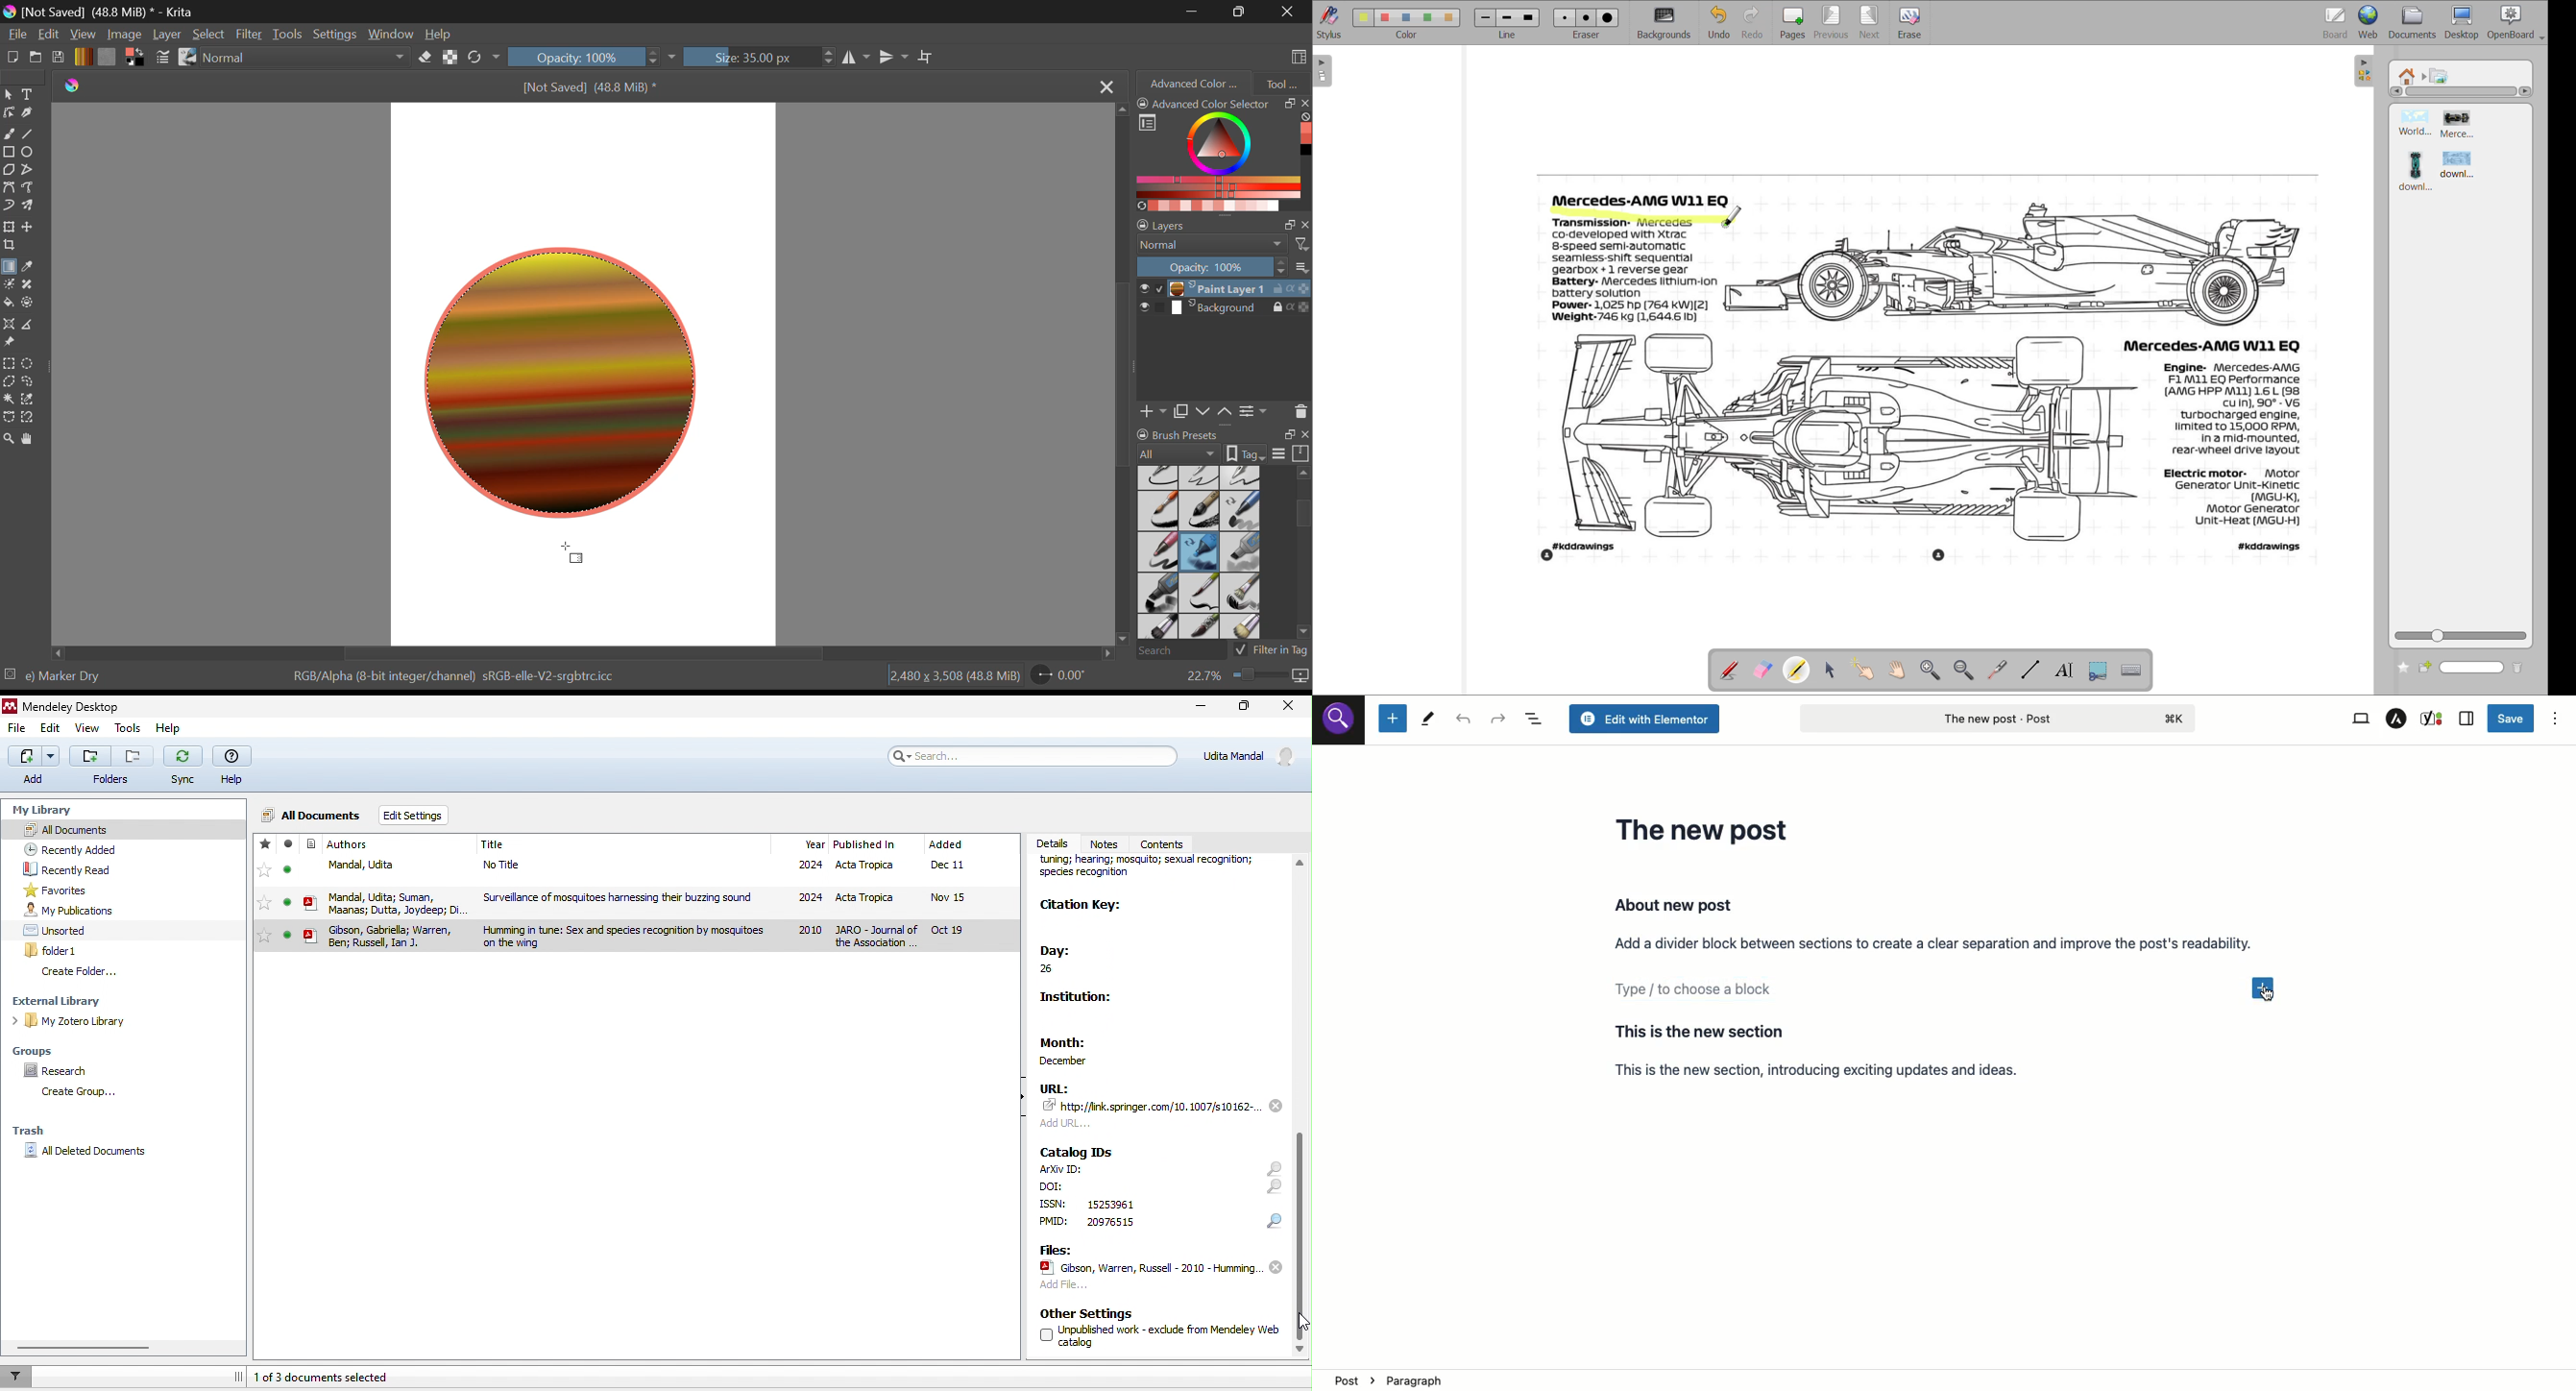  I want to click on seen/unseen, so click(288, 874).